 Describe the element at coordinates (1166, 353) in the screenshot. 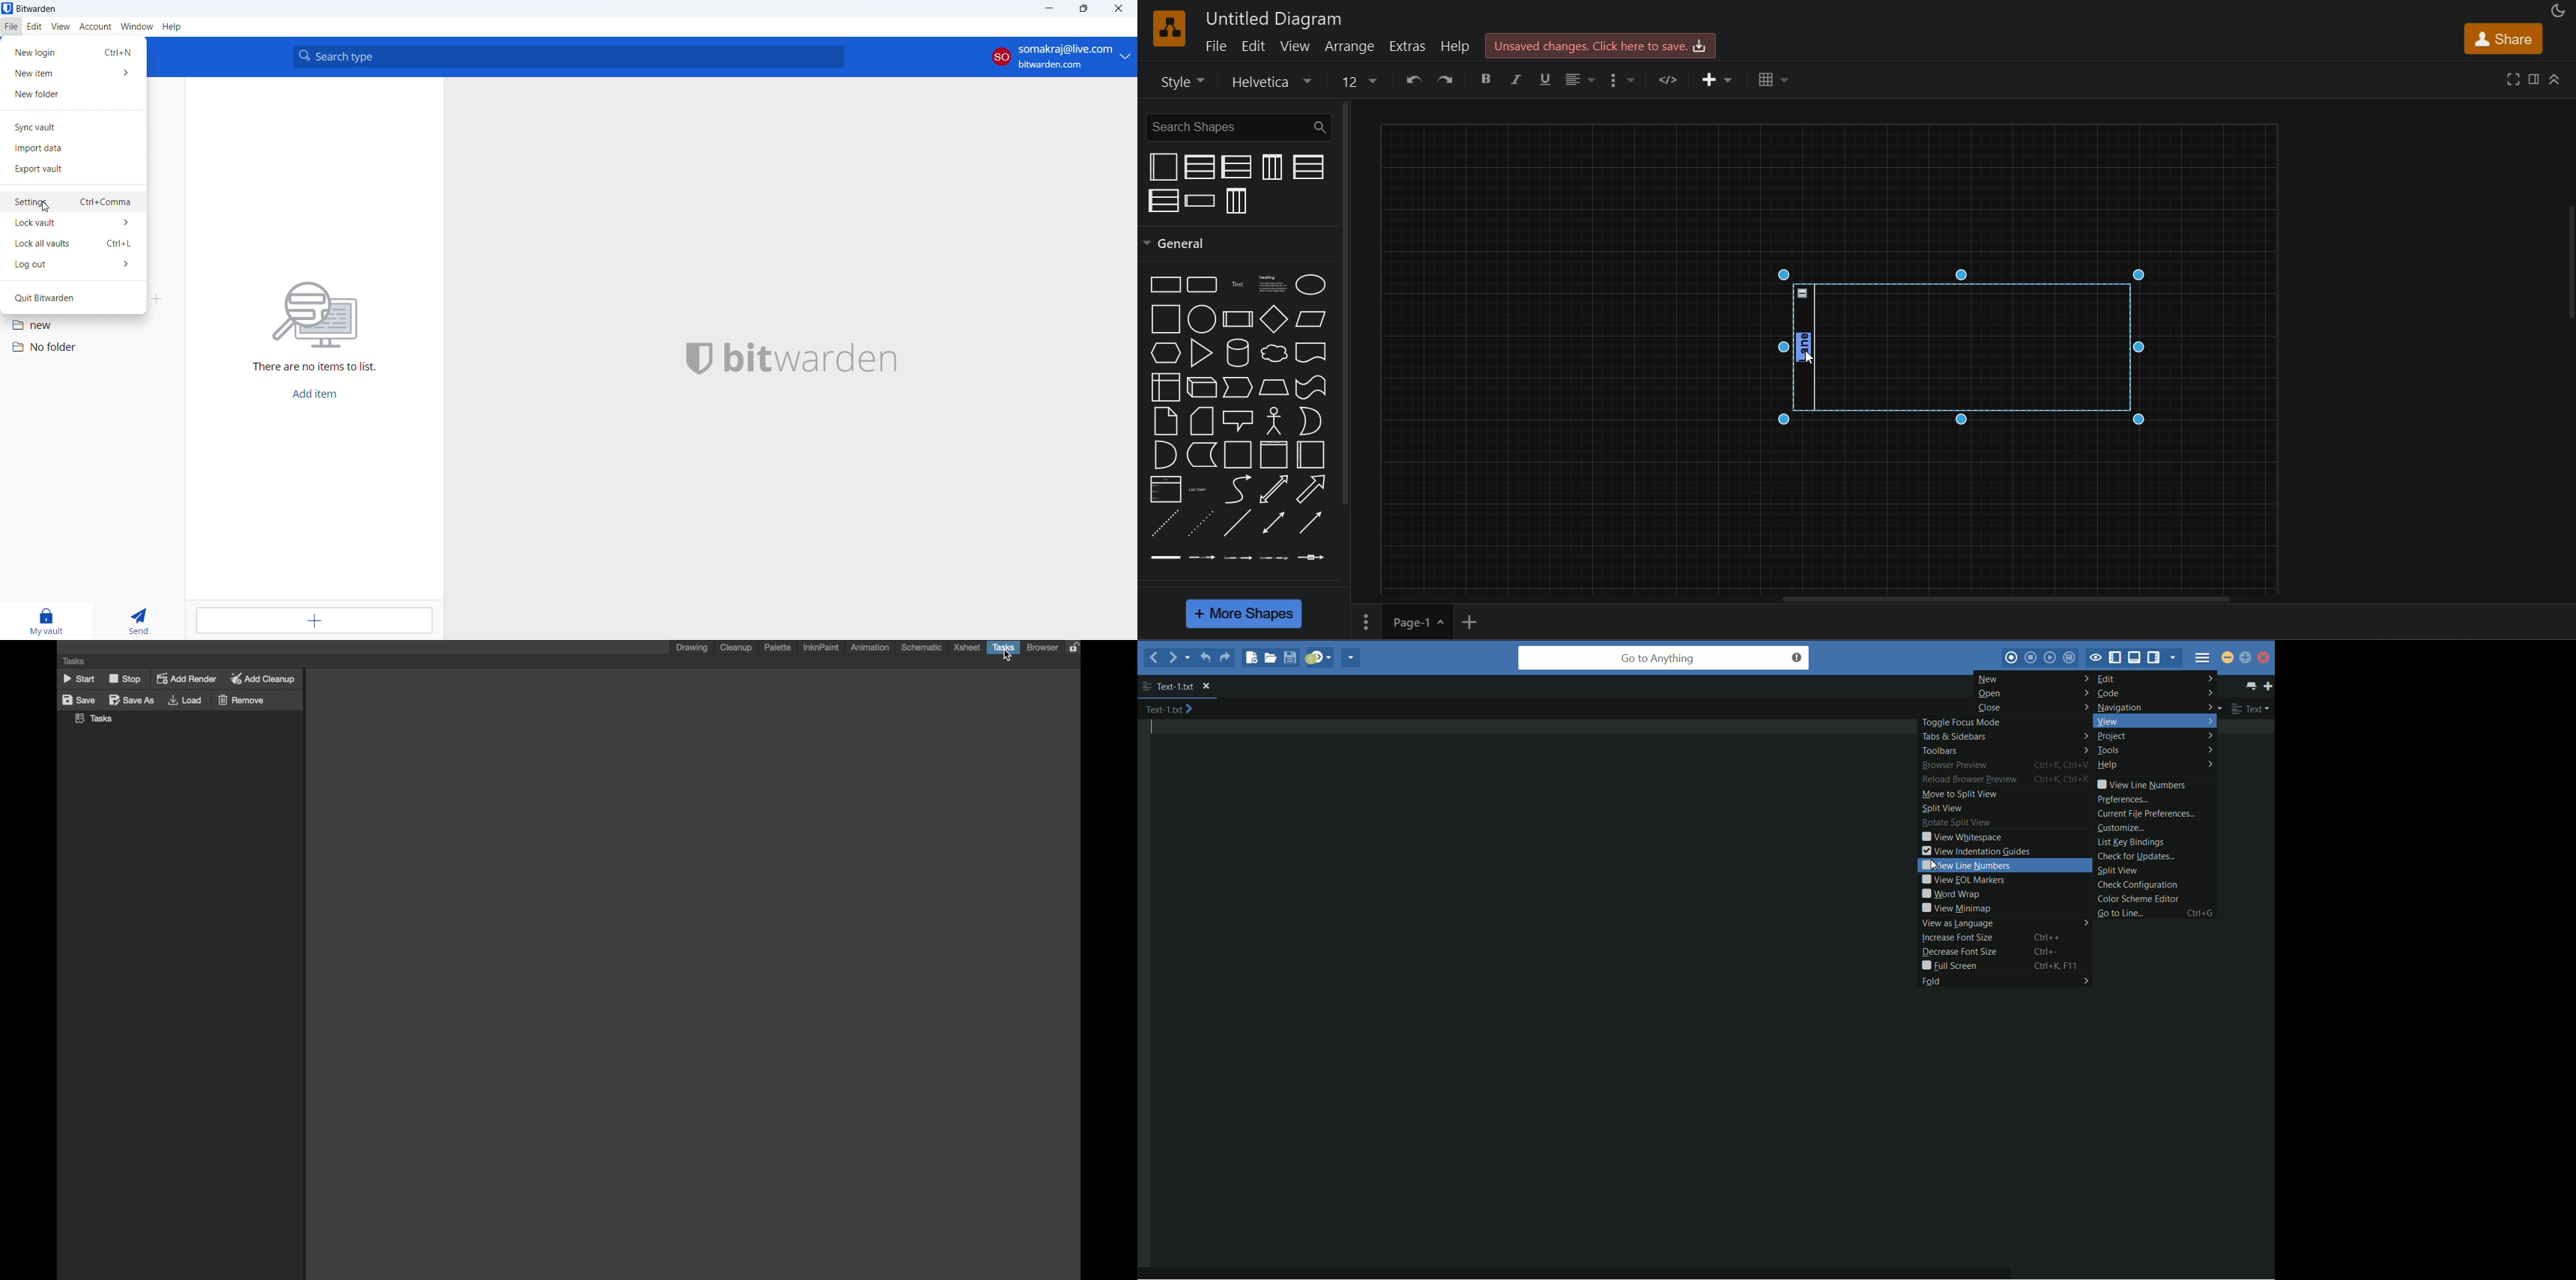

I see `hexagon` at that location.